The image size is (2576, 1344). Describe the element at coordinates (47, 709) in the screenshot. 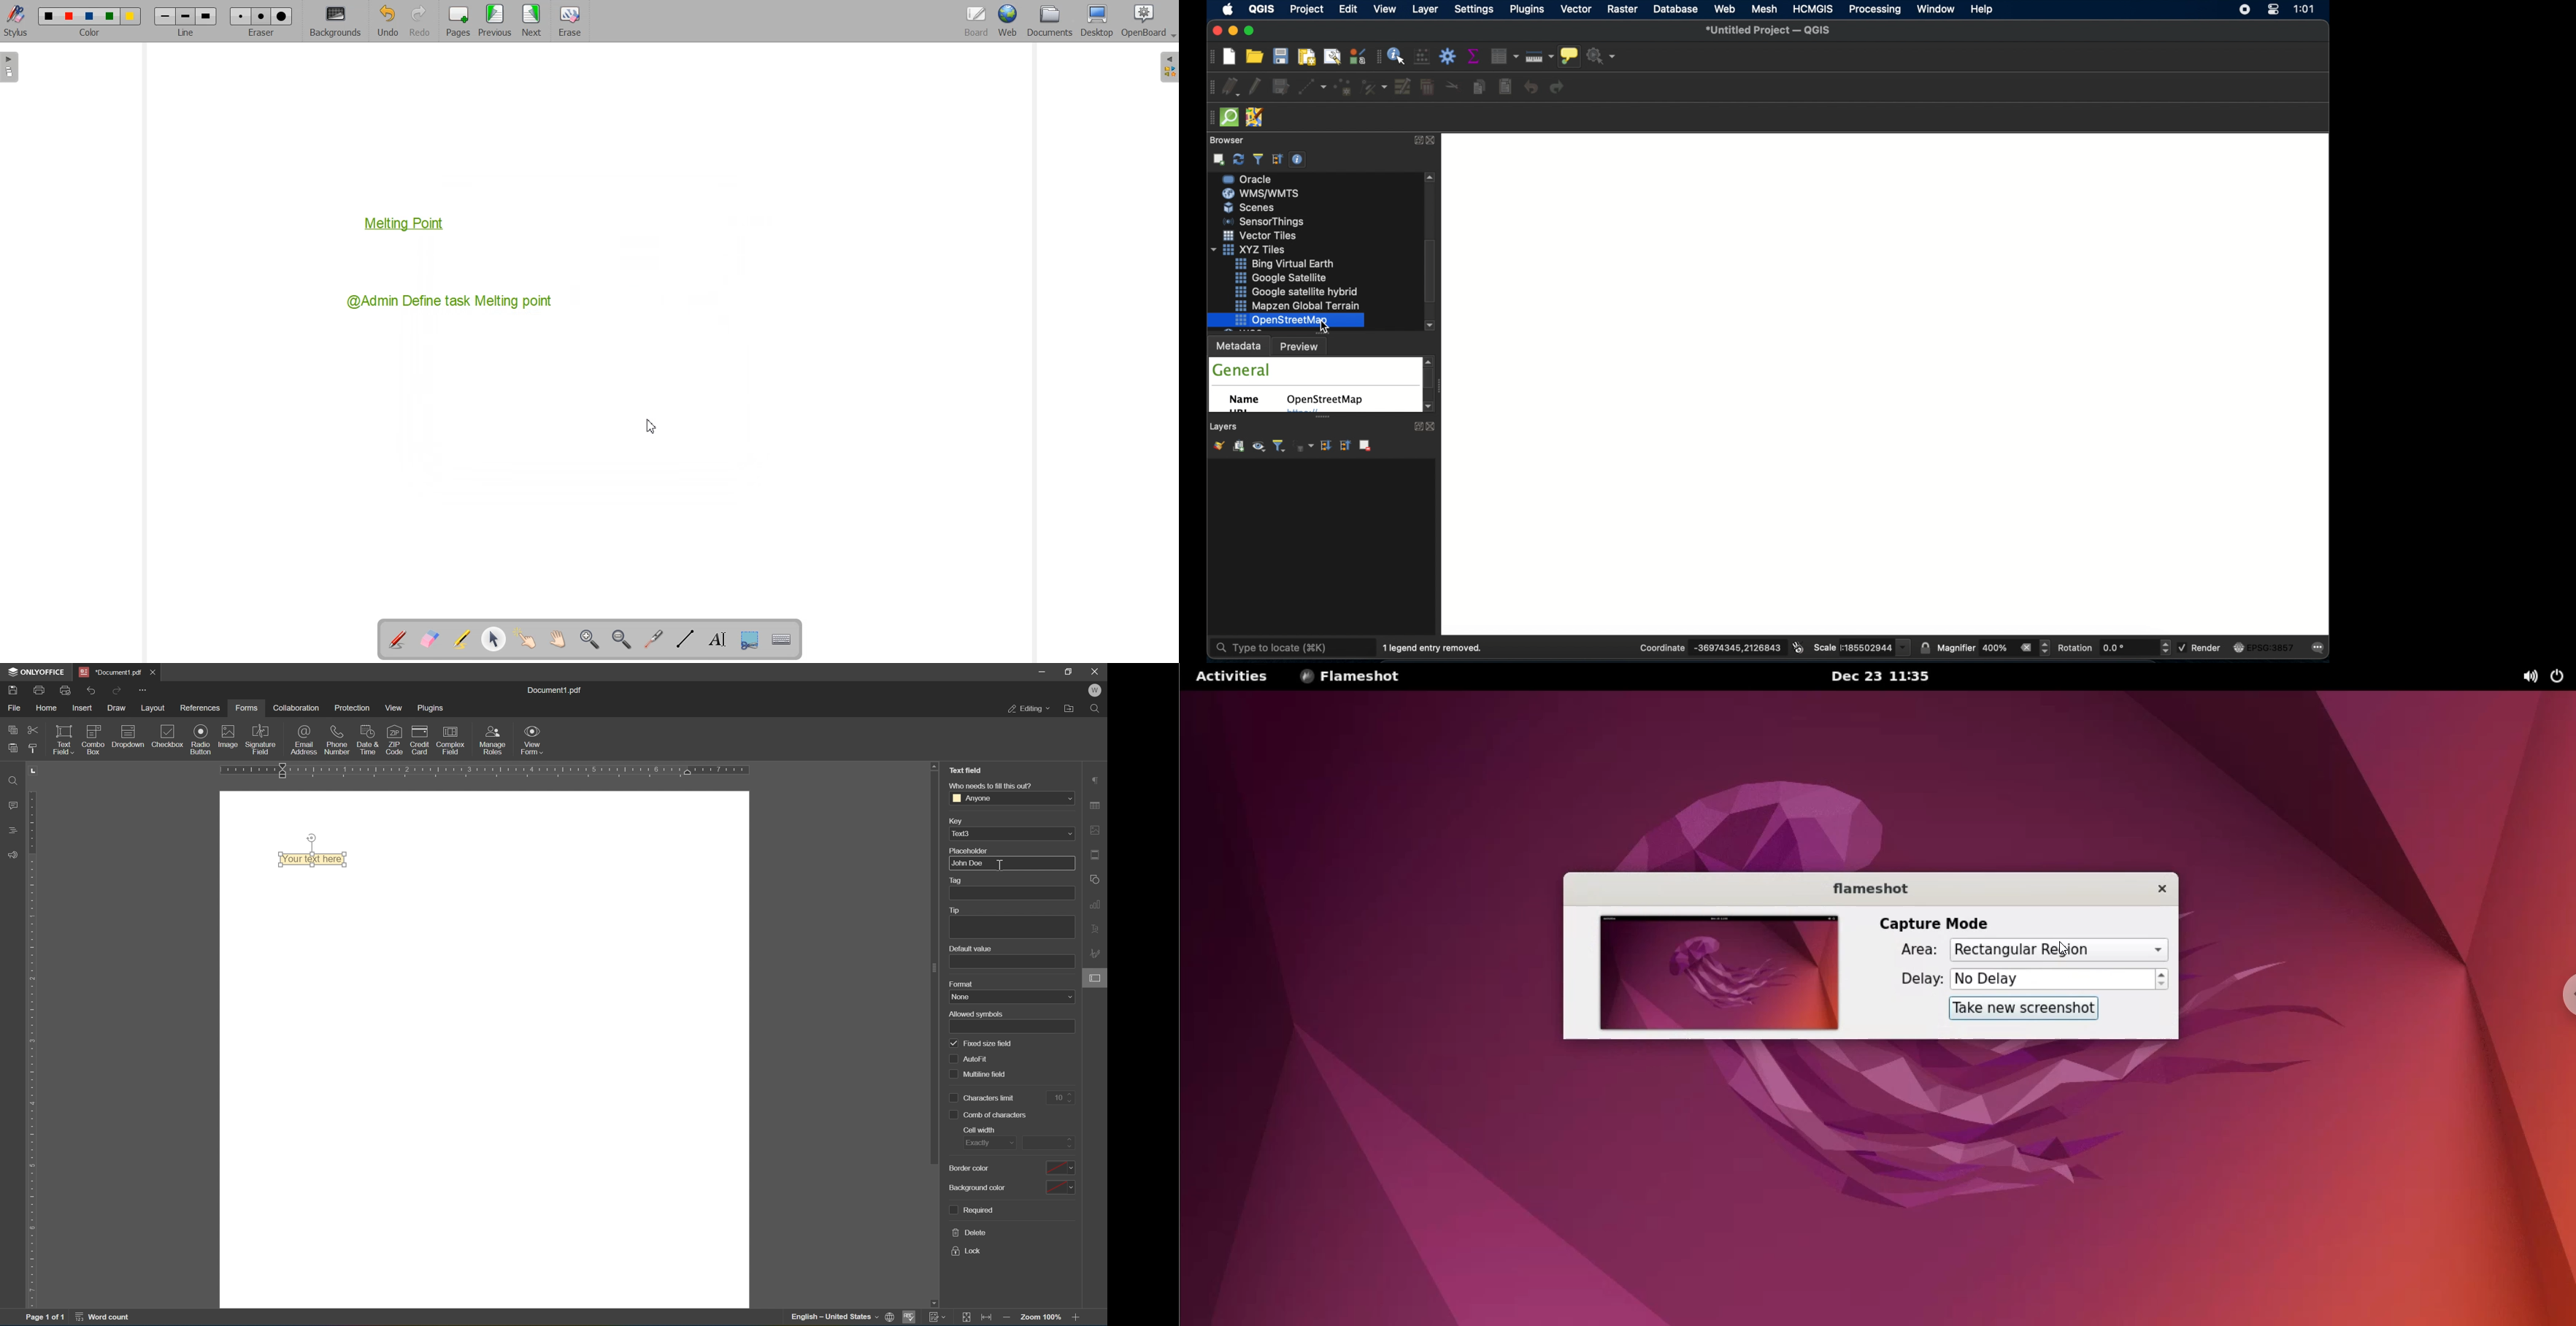

I see `home` at that location.